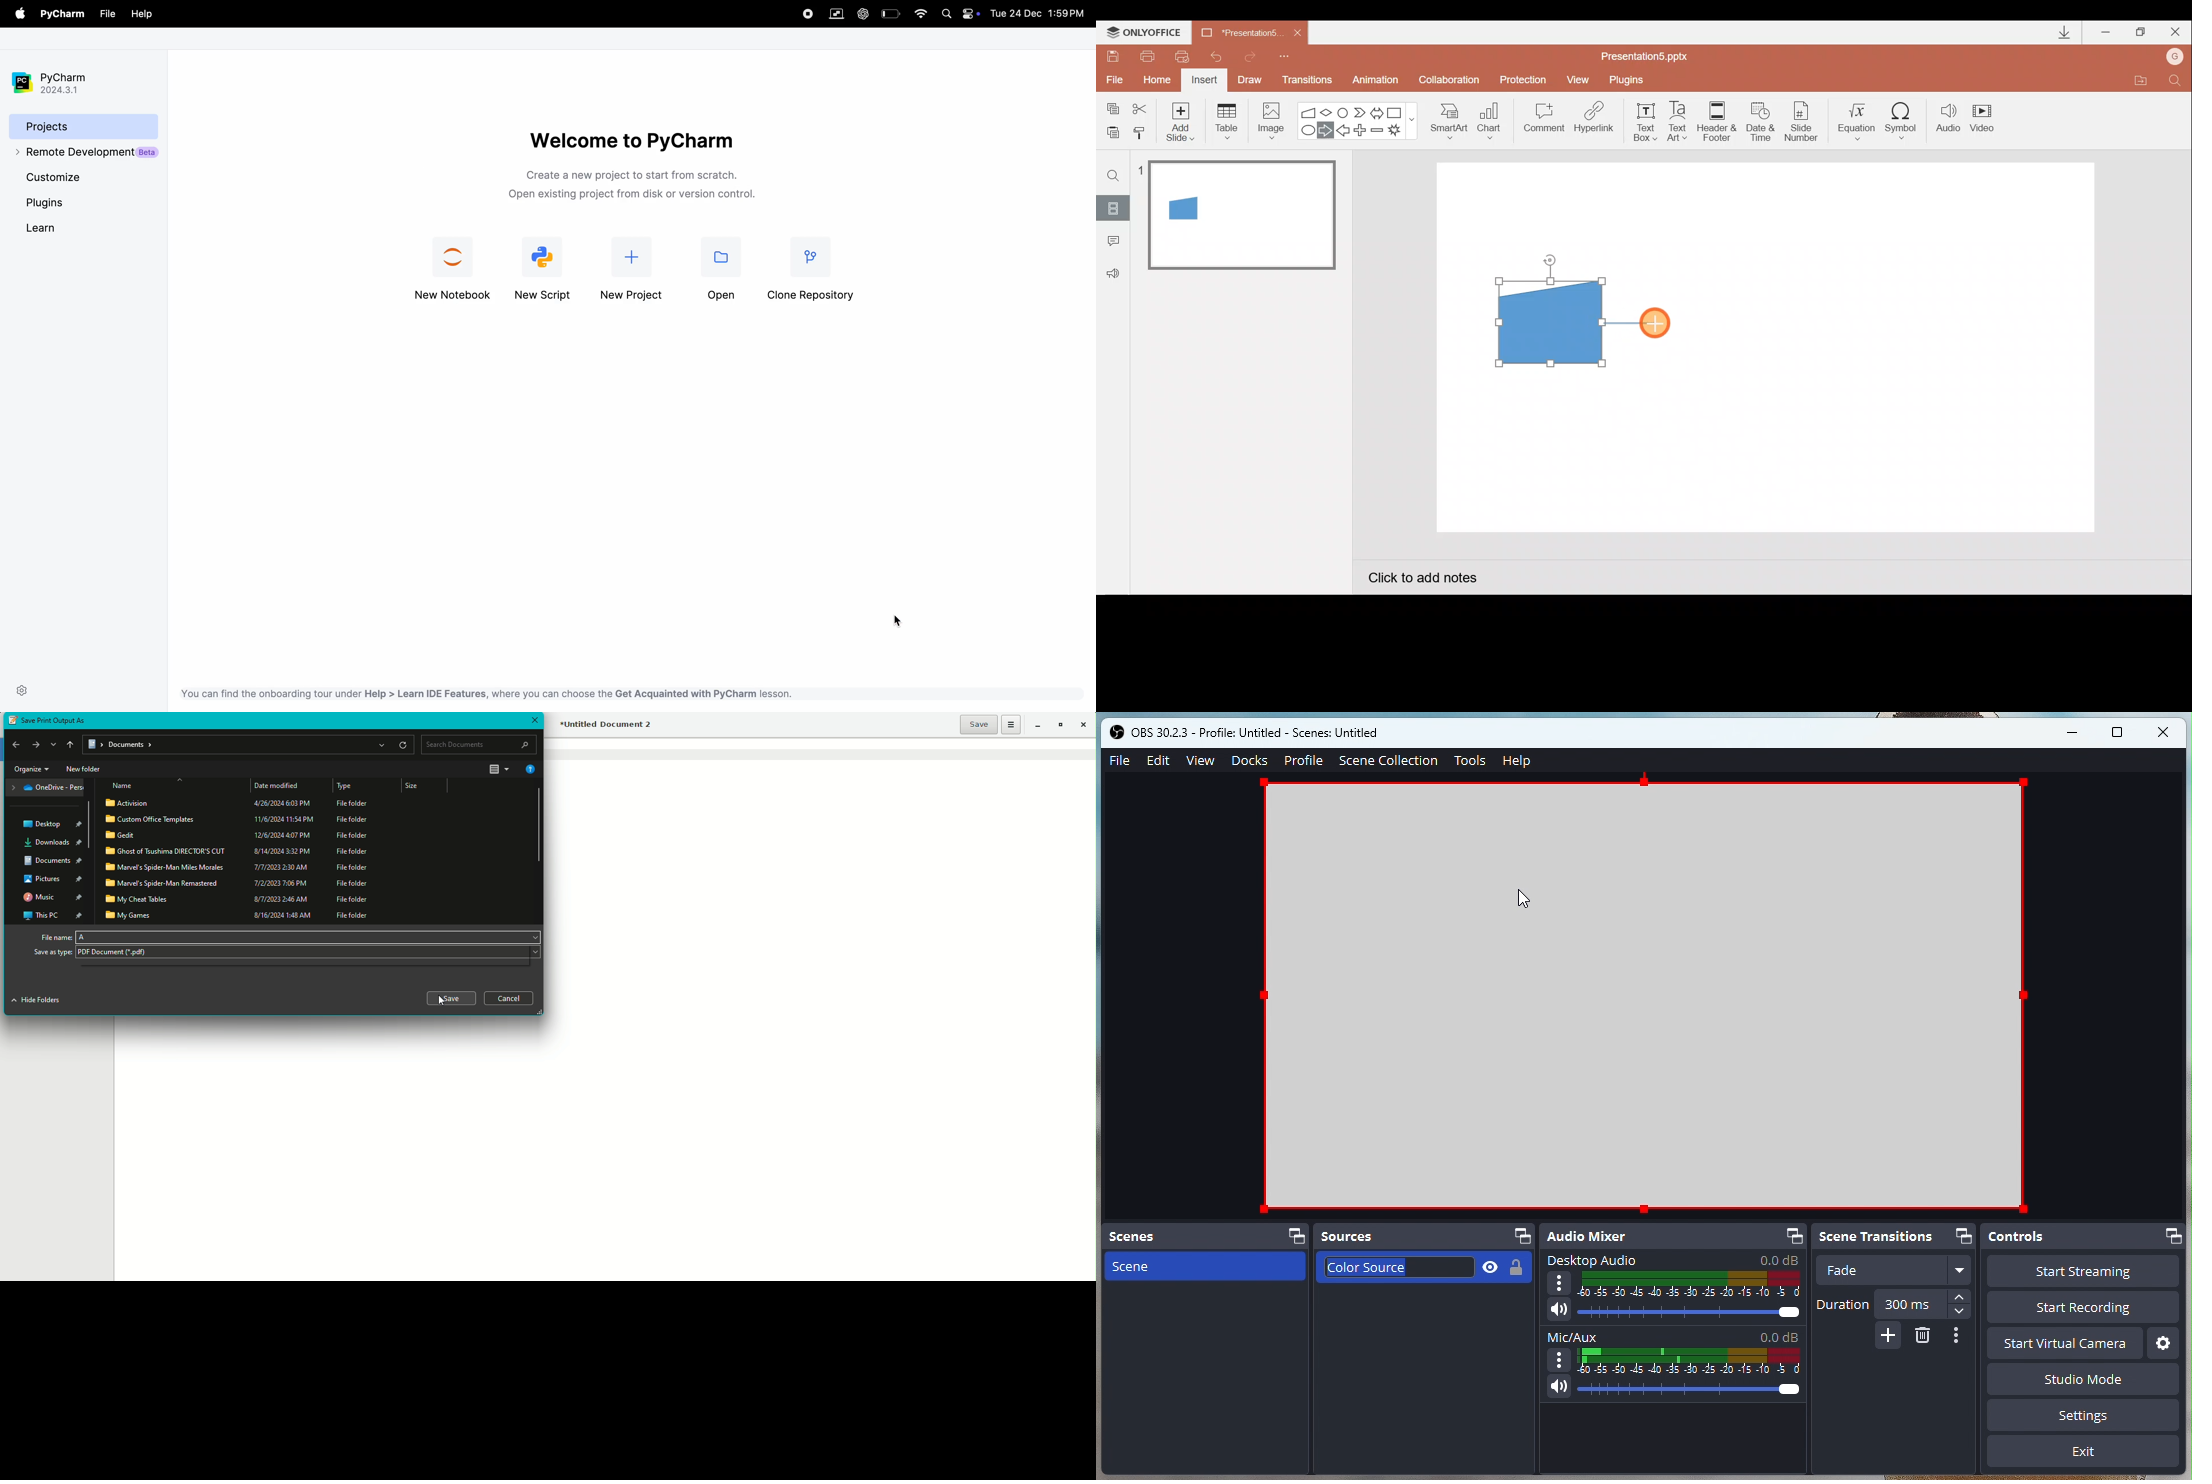 The height and width of the screenshot is (1484, 2212). I want to click on Hide Folders, so click(41, 1001).